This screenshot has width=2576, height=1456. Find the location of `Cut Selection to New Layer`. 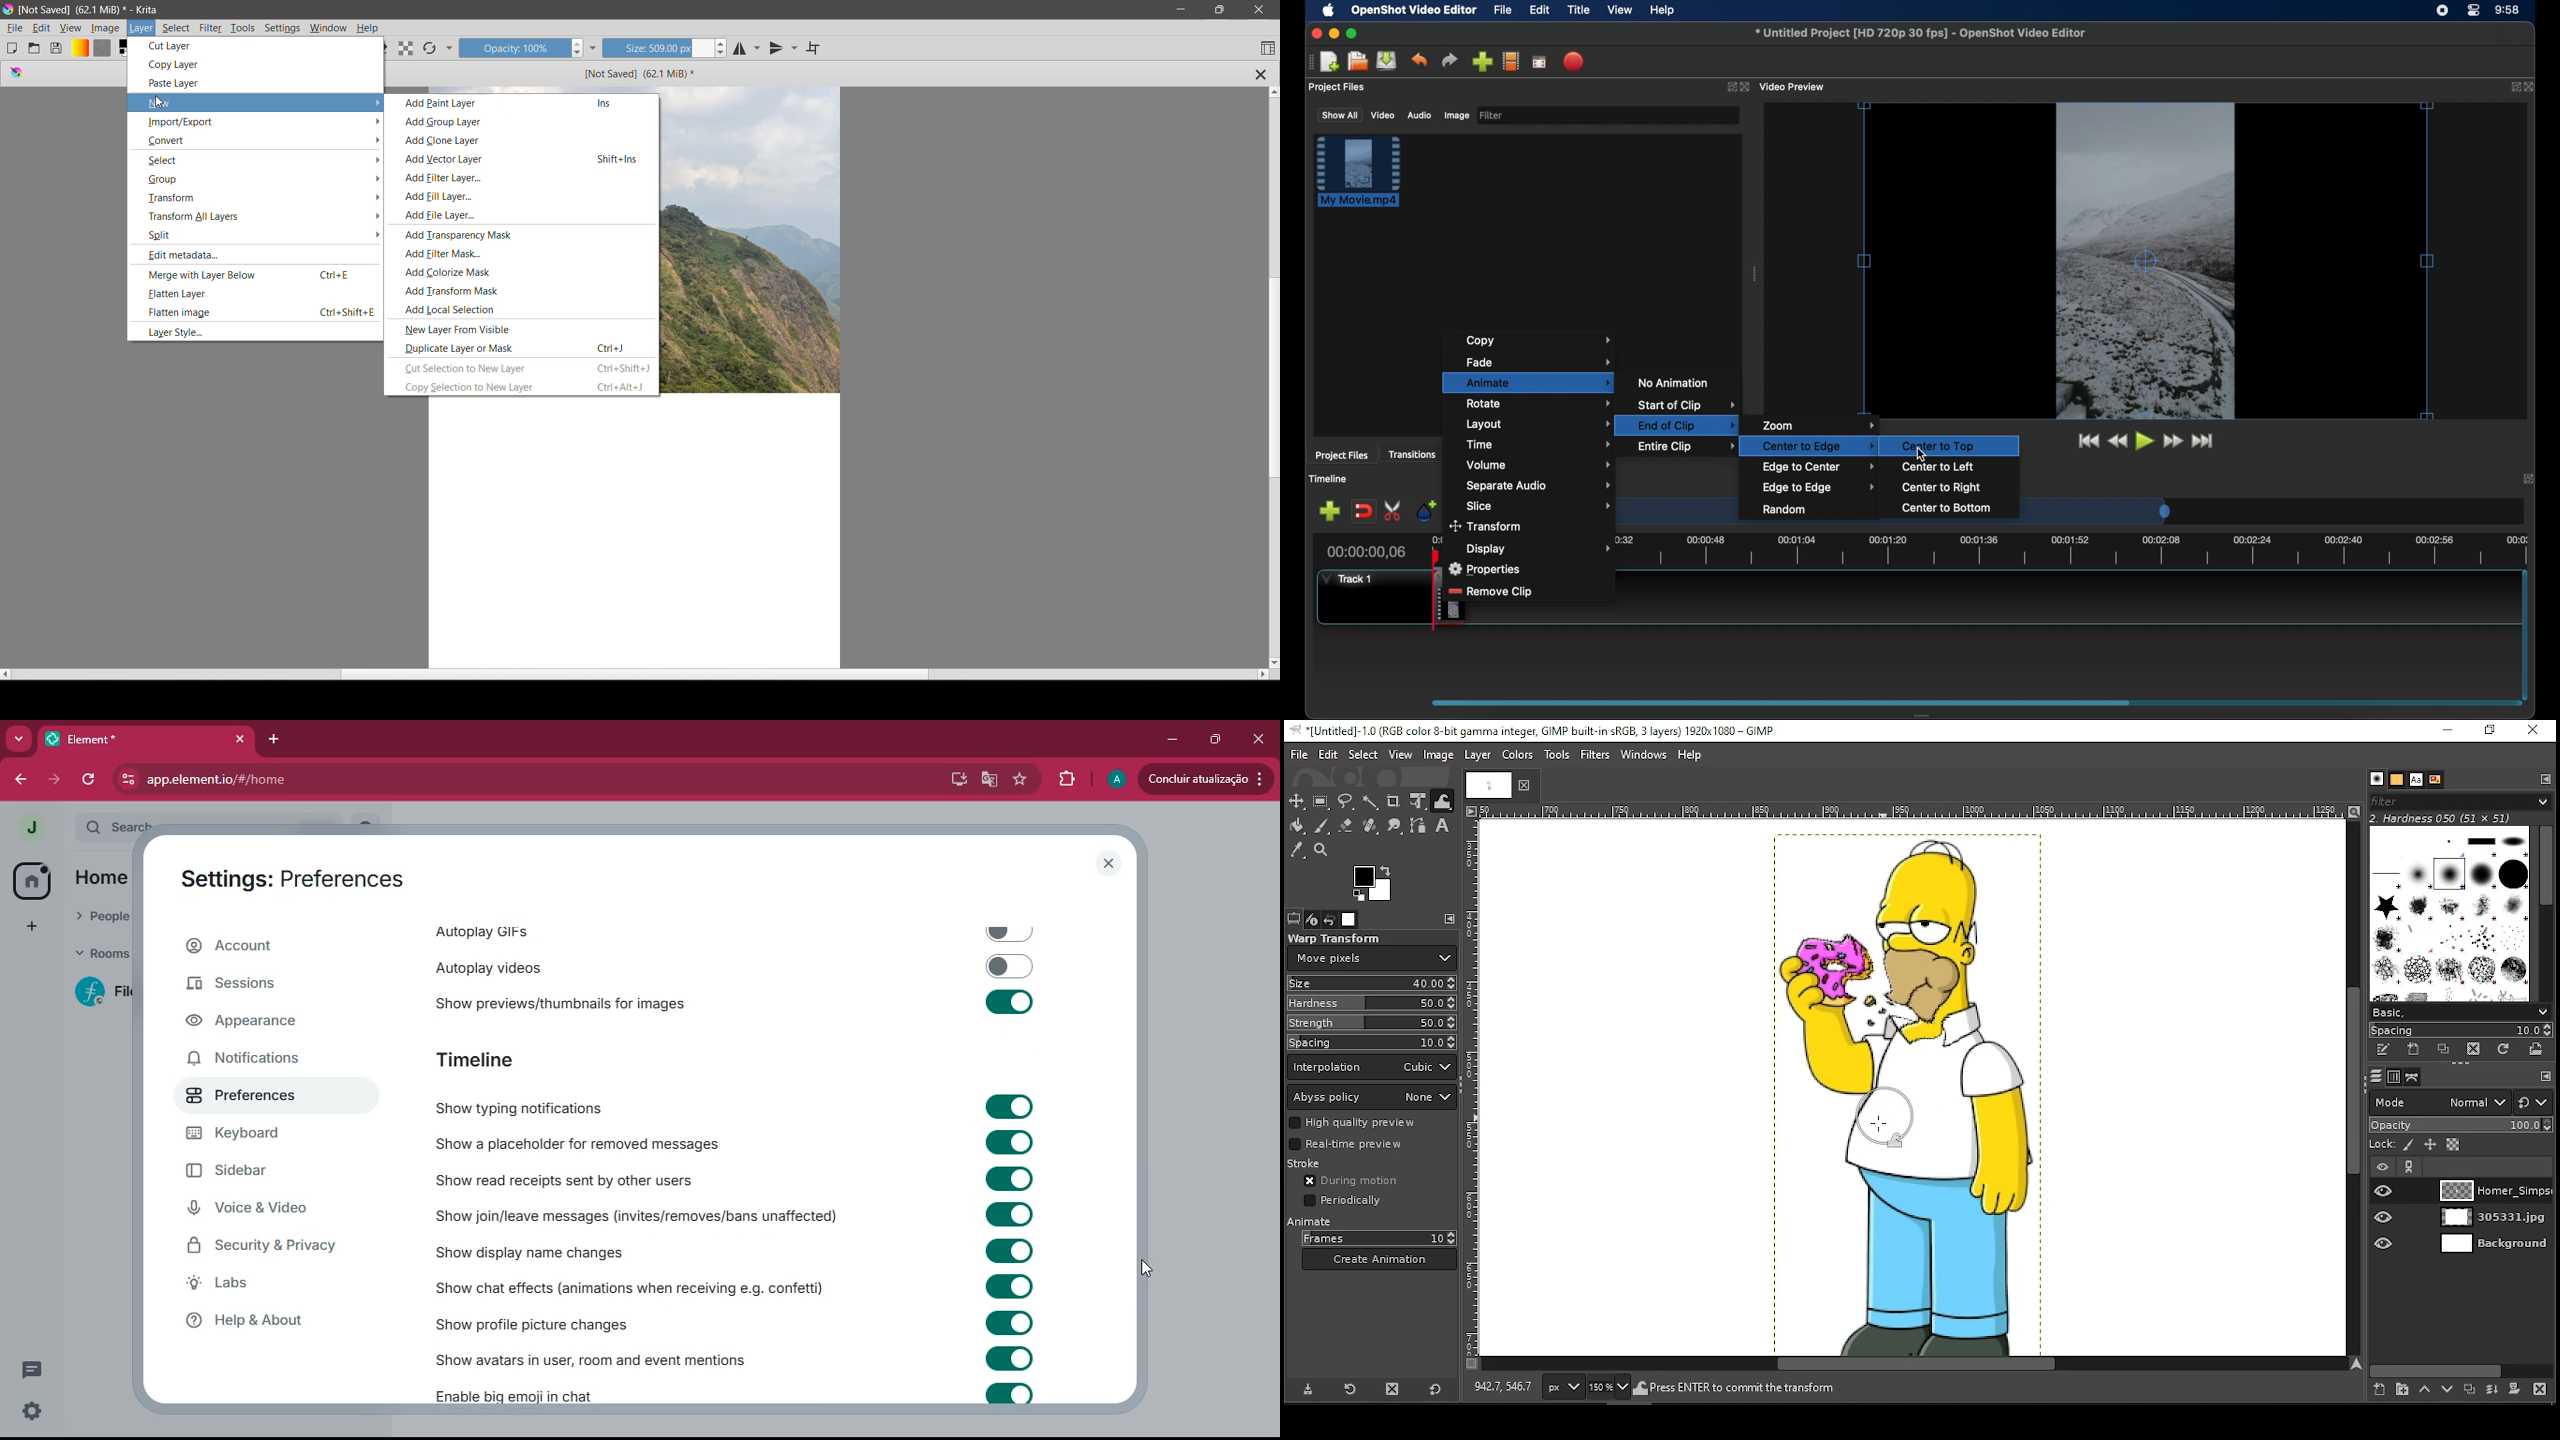

Cut Selection to New Layer is located at coordinates (527, 367).